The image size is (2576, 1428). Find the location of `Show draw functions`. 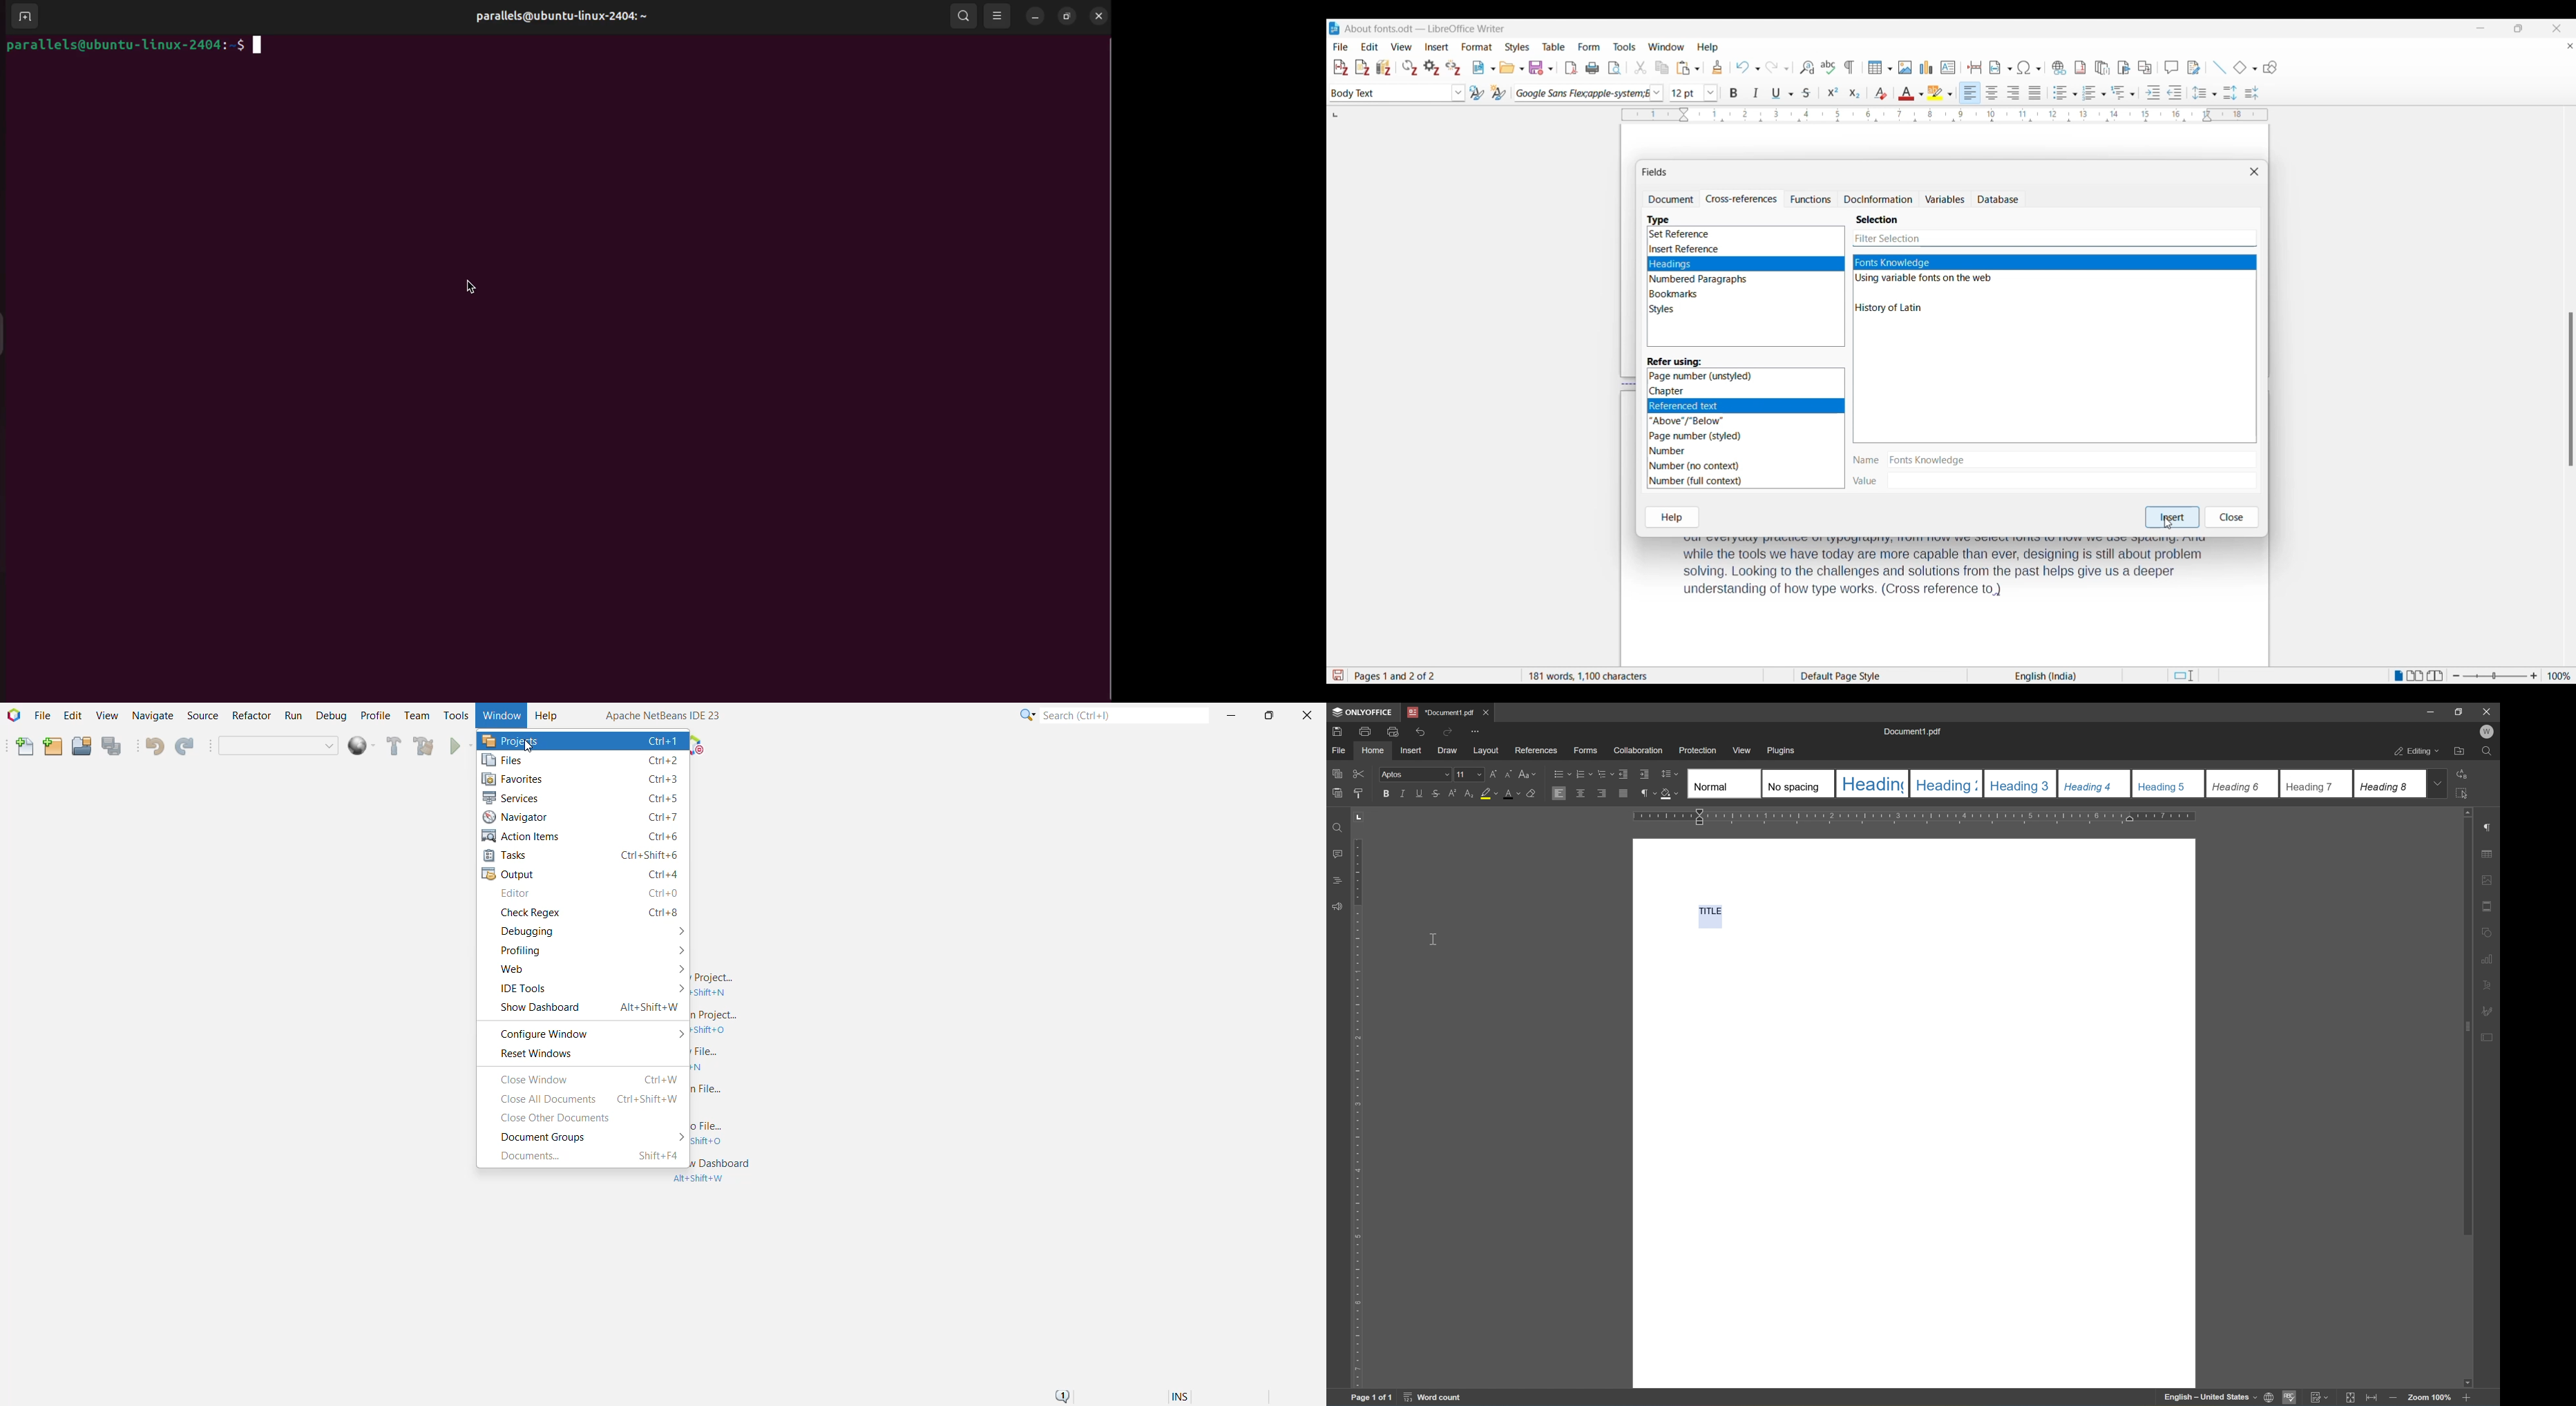

Show draw functions is located at coordinates (2270, 68).